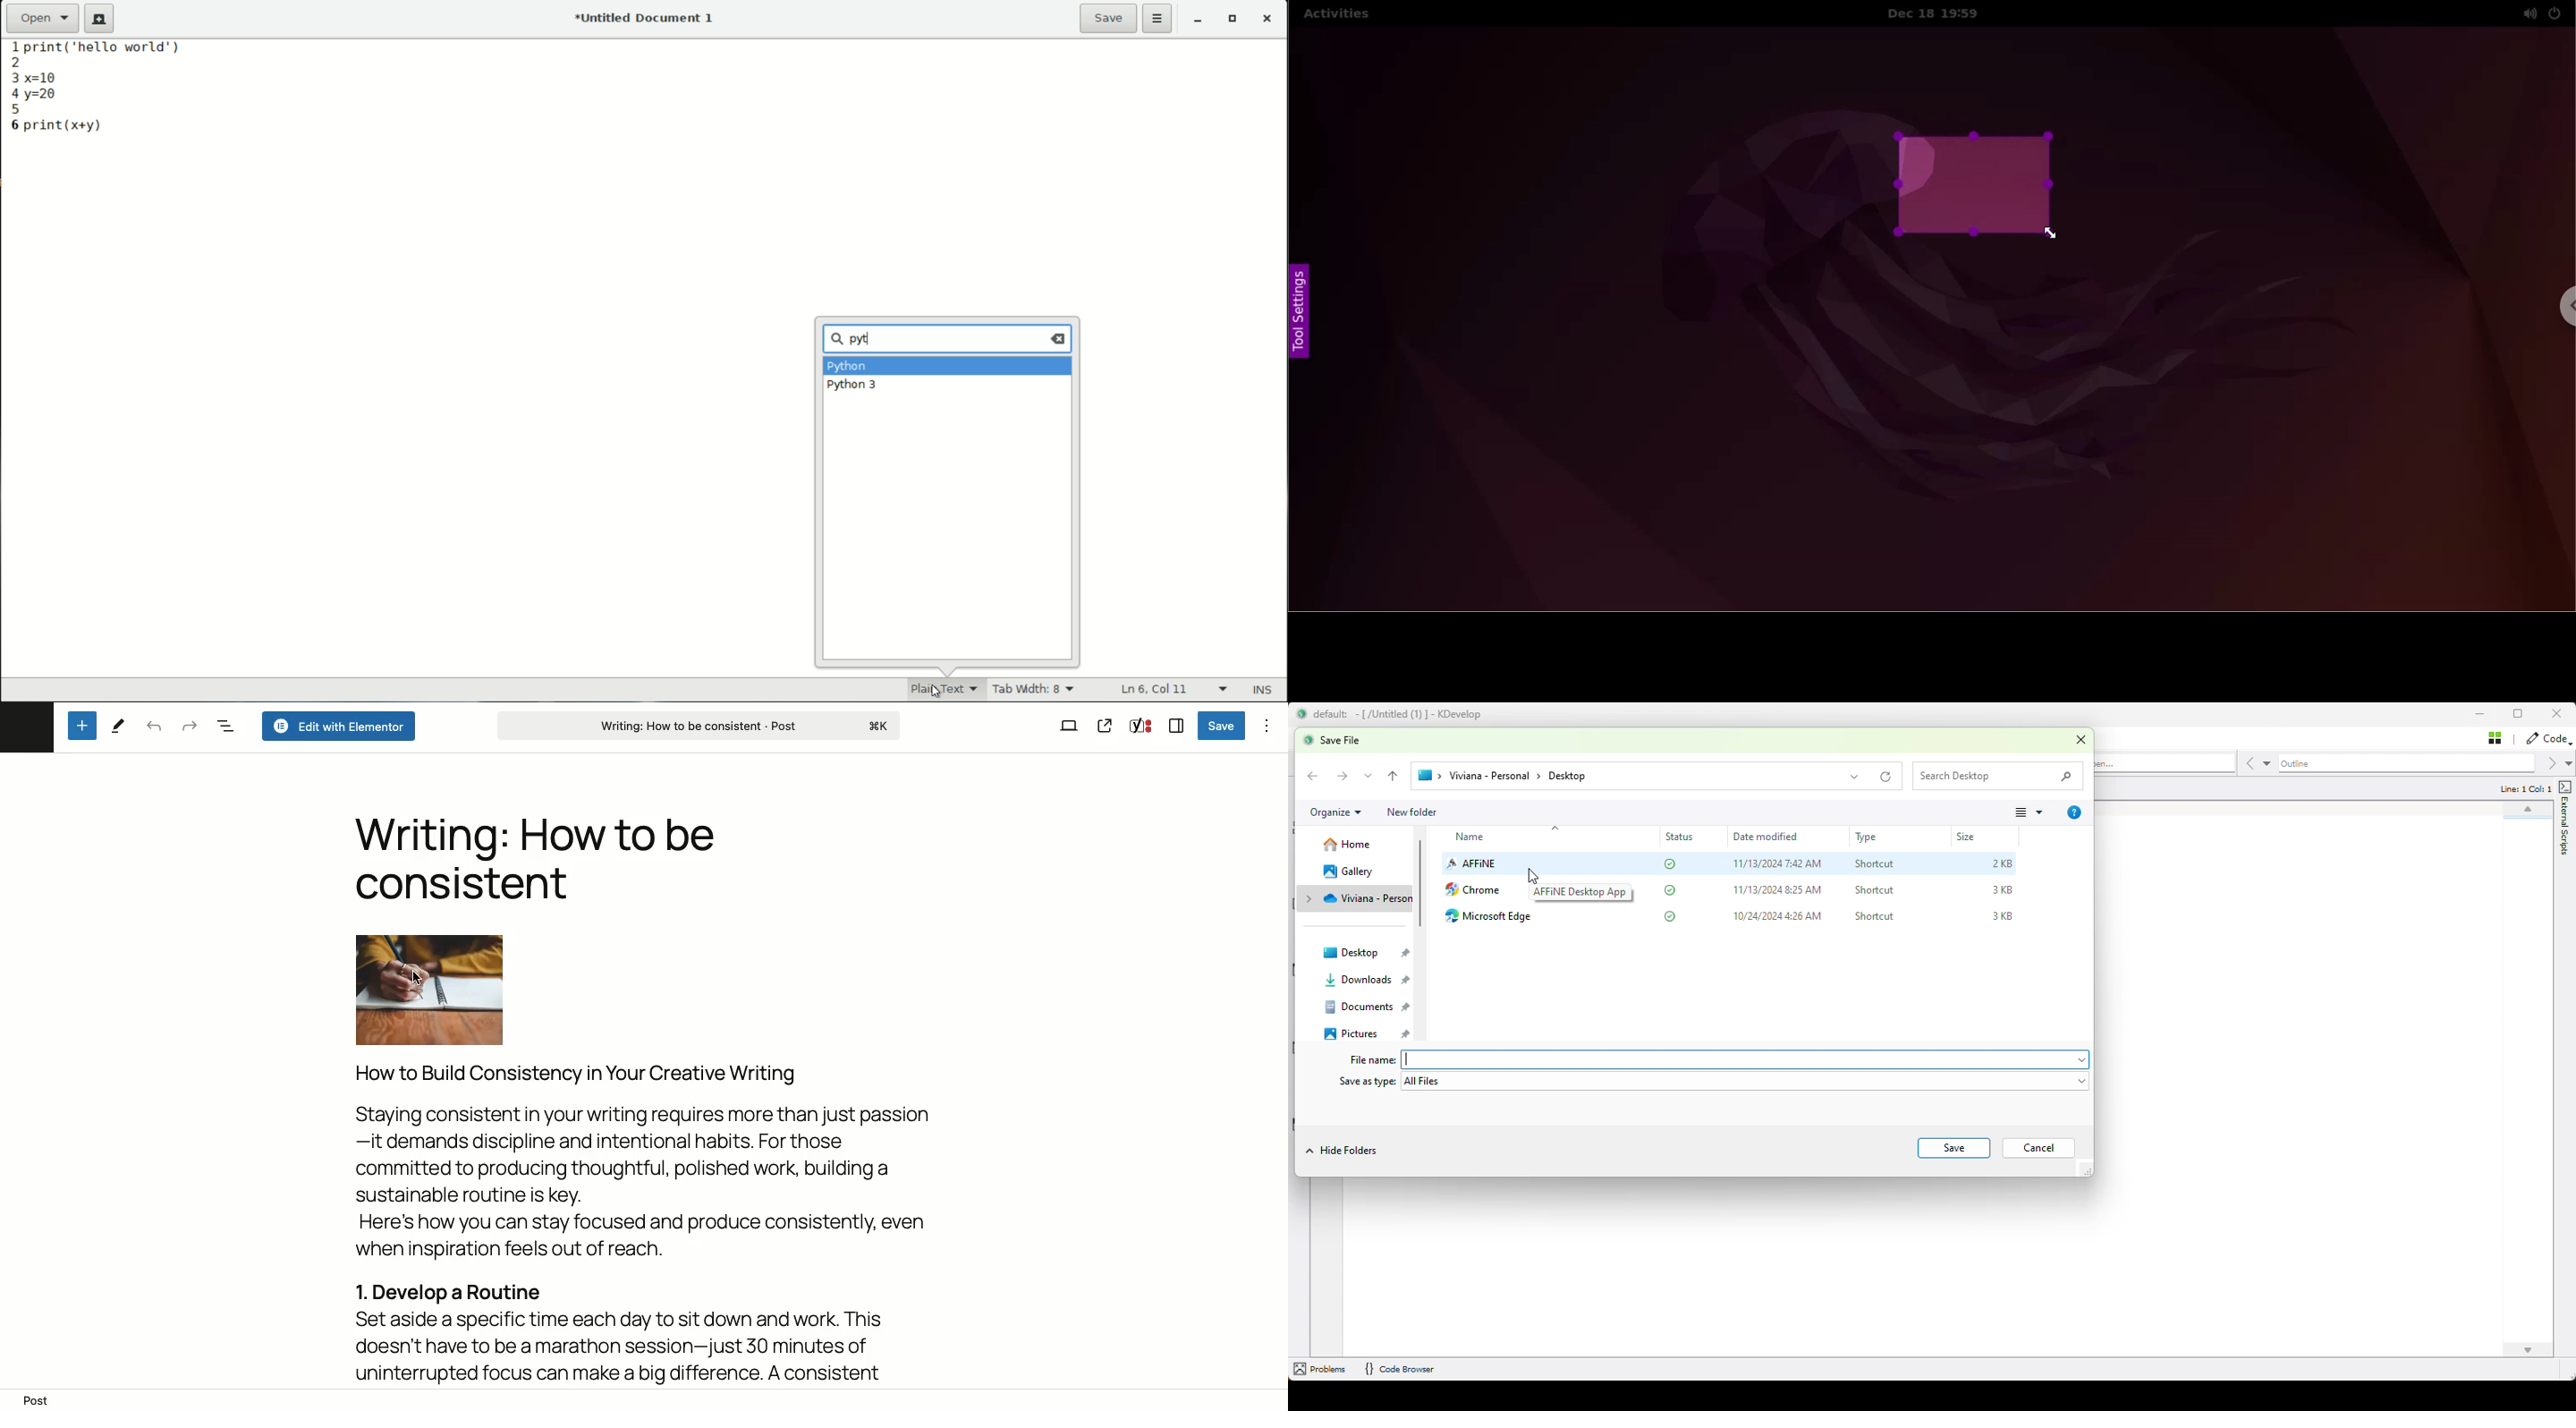  What do you see at coordinates (1235, 21) in the screenshot?
I see `full screen` at bounding box center [1235, 21].